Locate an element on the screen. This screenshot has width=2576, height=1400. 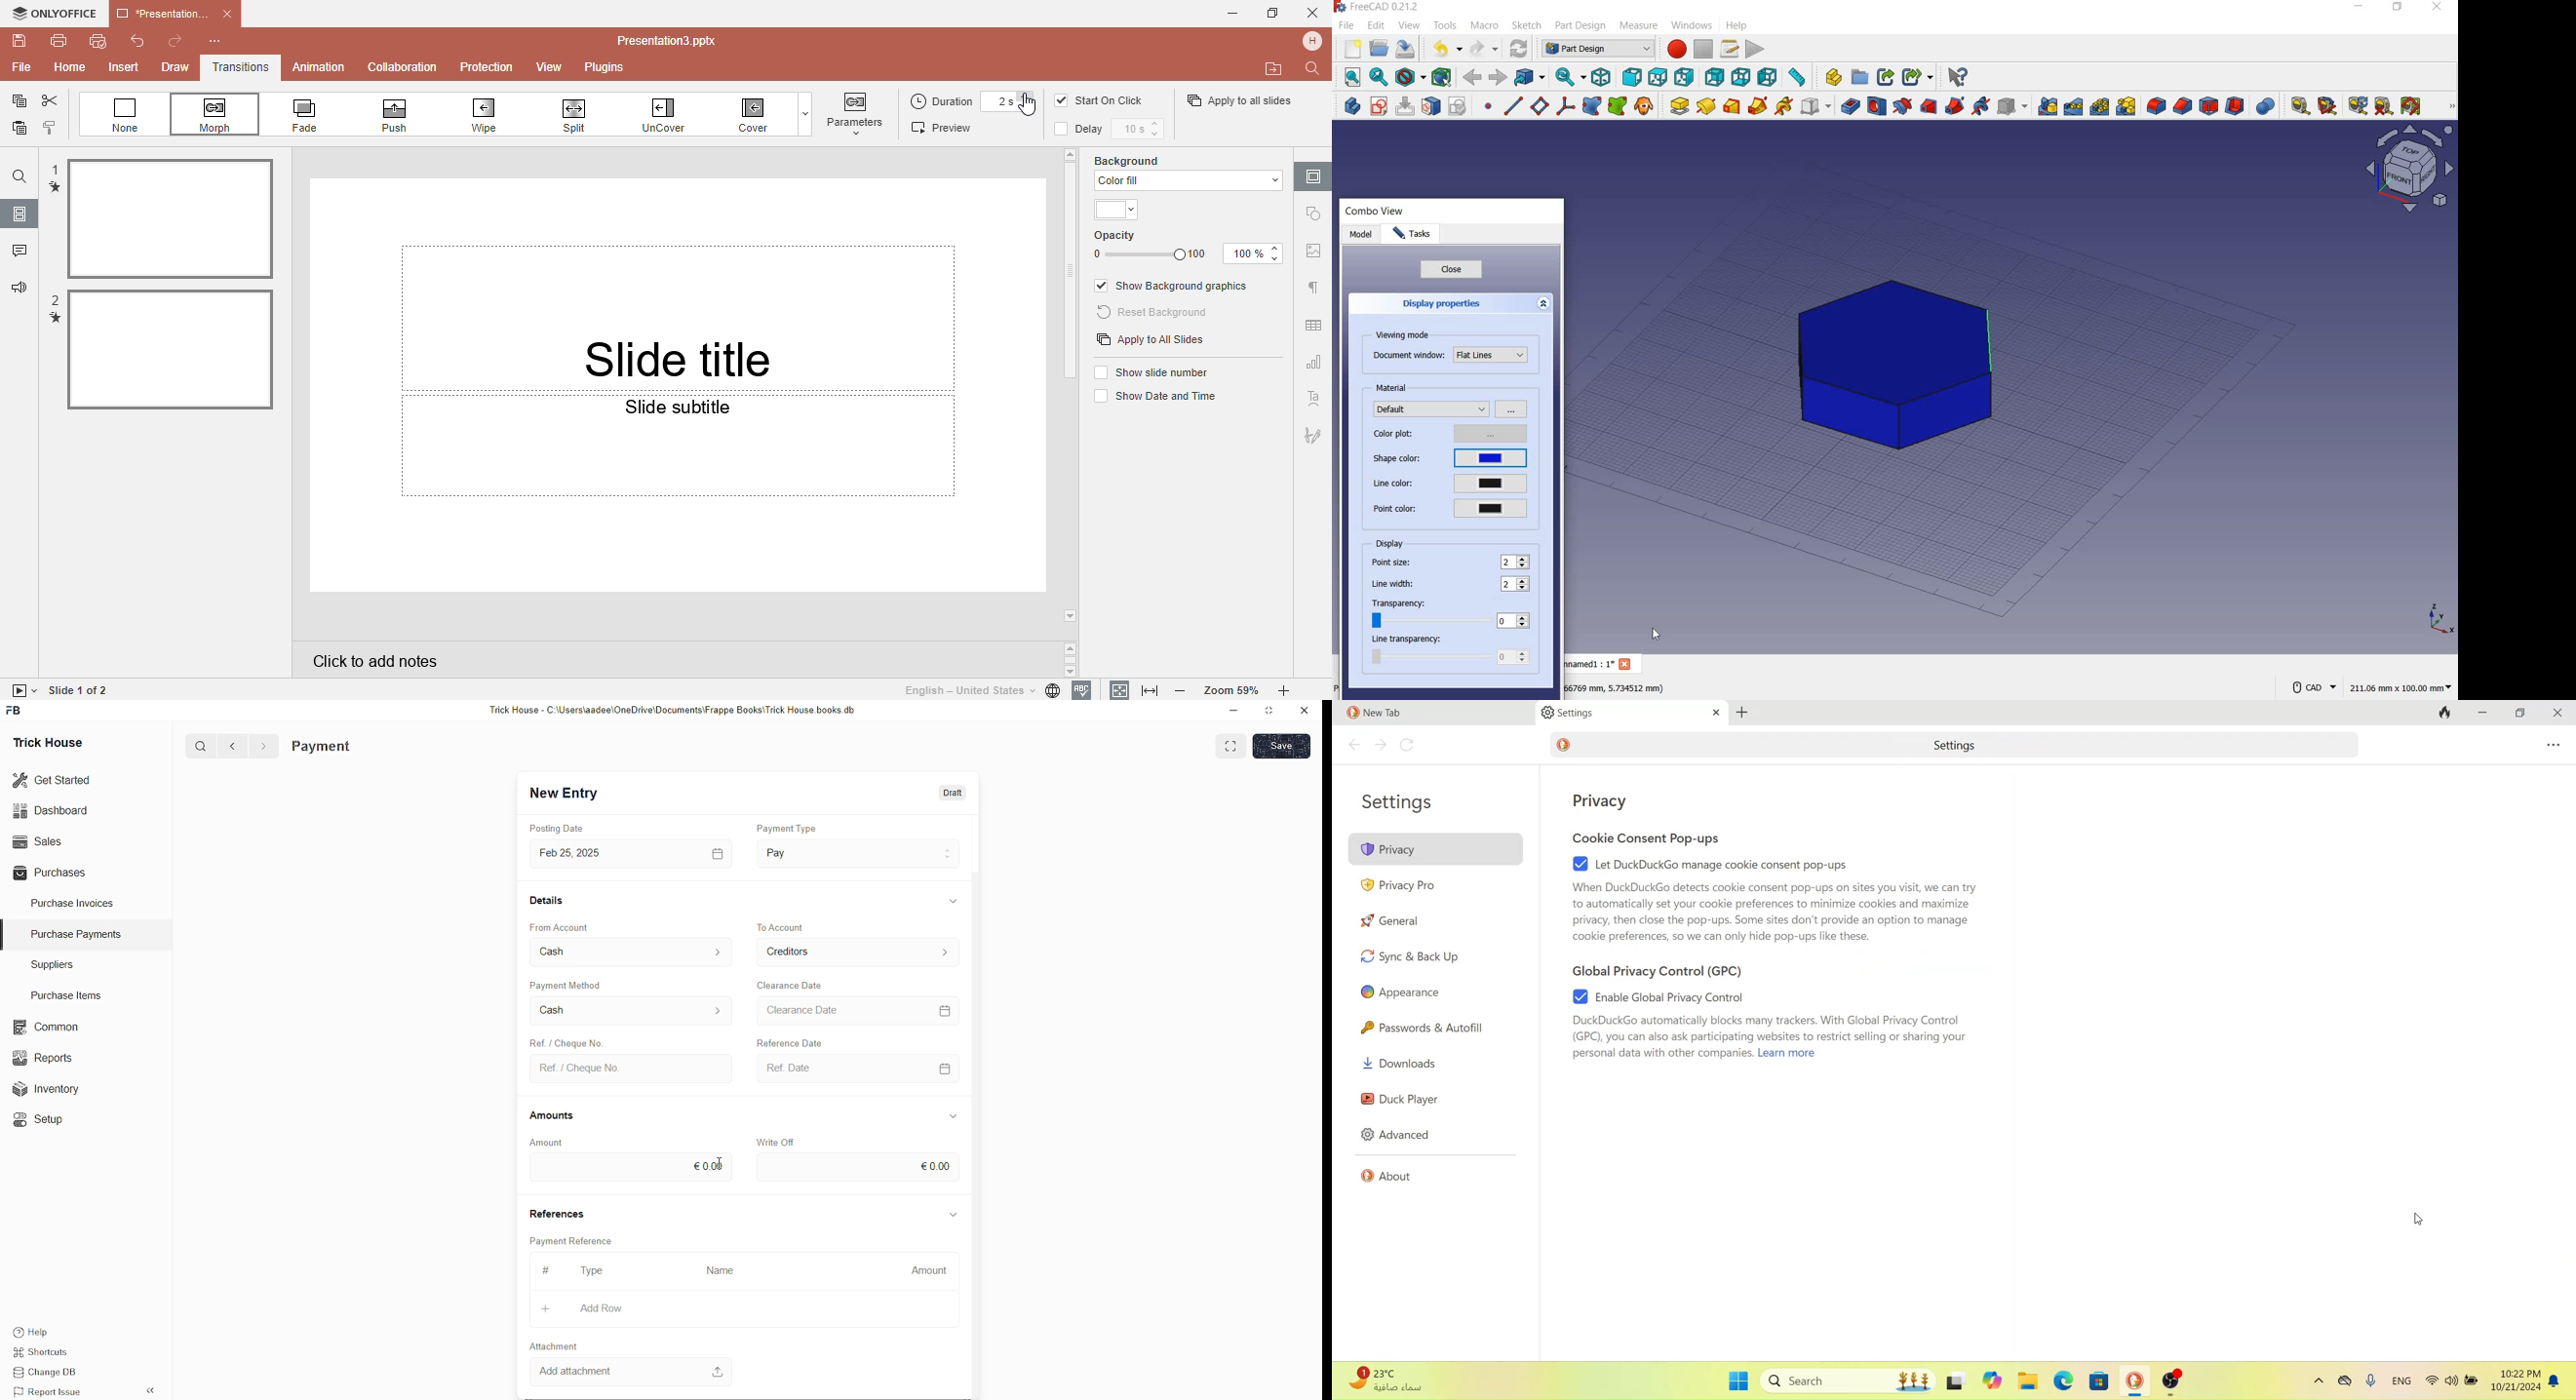
color fill is located at coordinates (1186, 180).